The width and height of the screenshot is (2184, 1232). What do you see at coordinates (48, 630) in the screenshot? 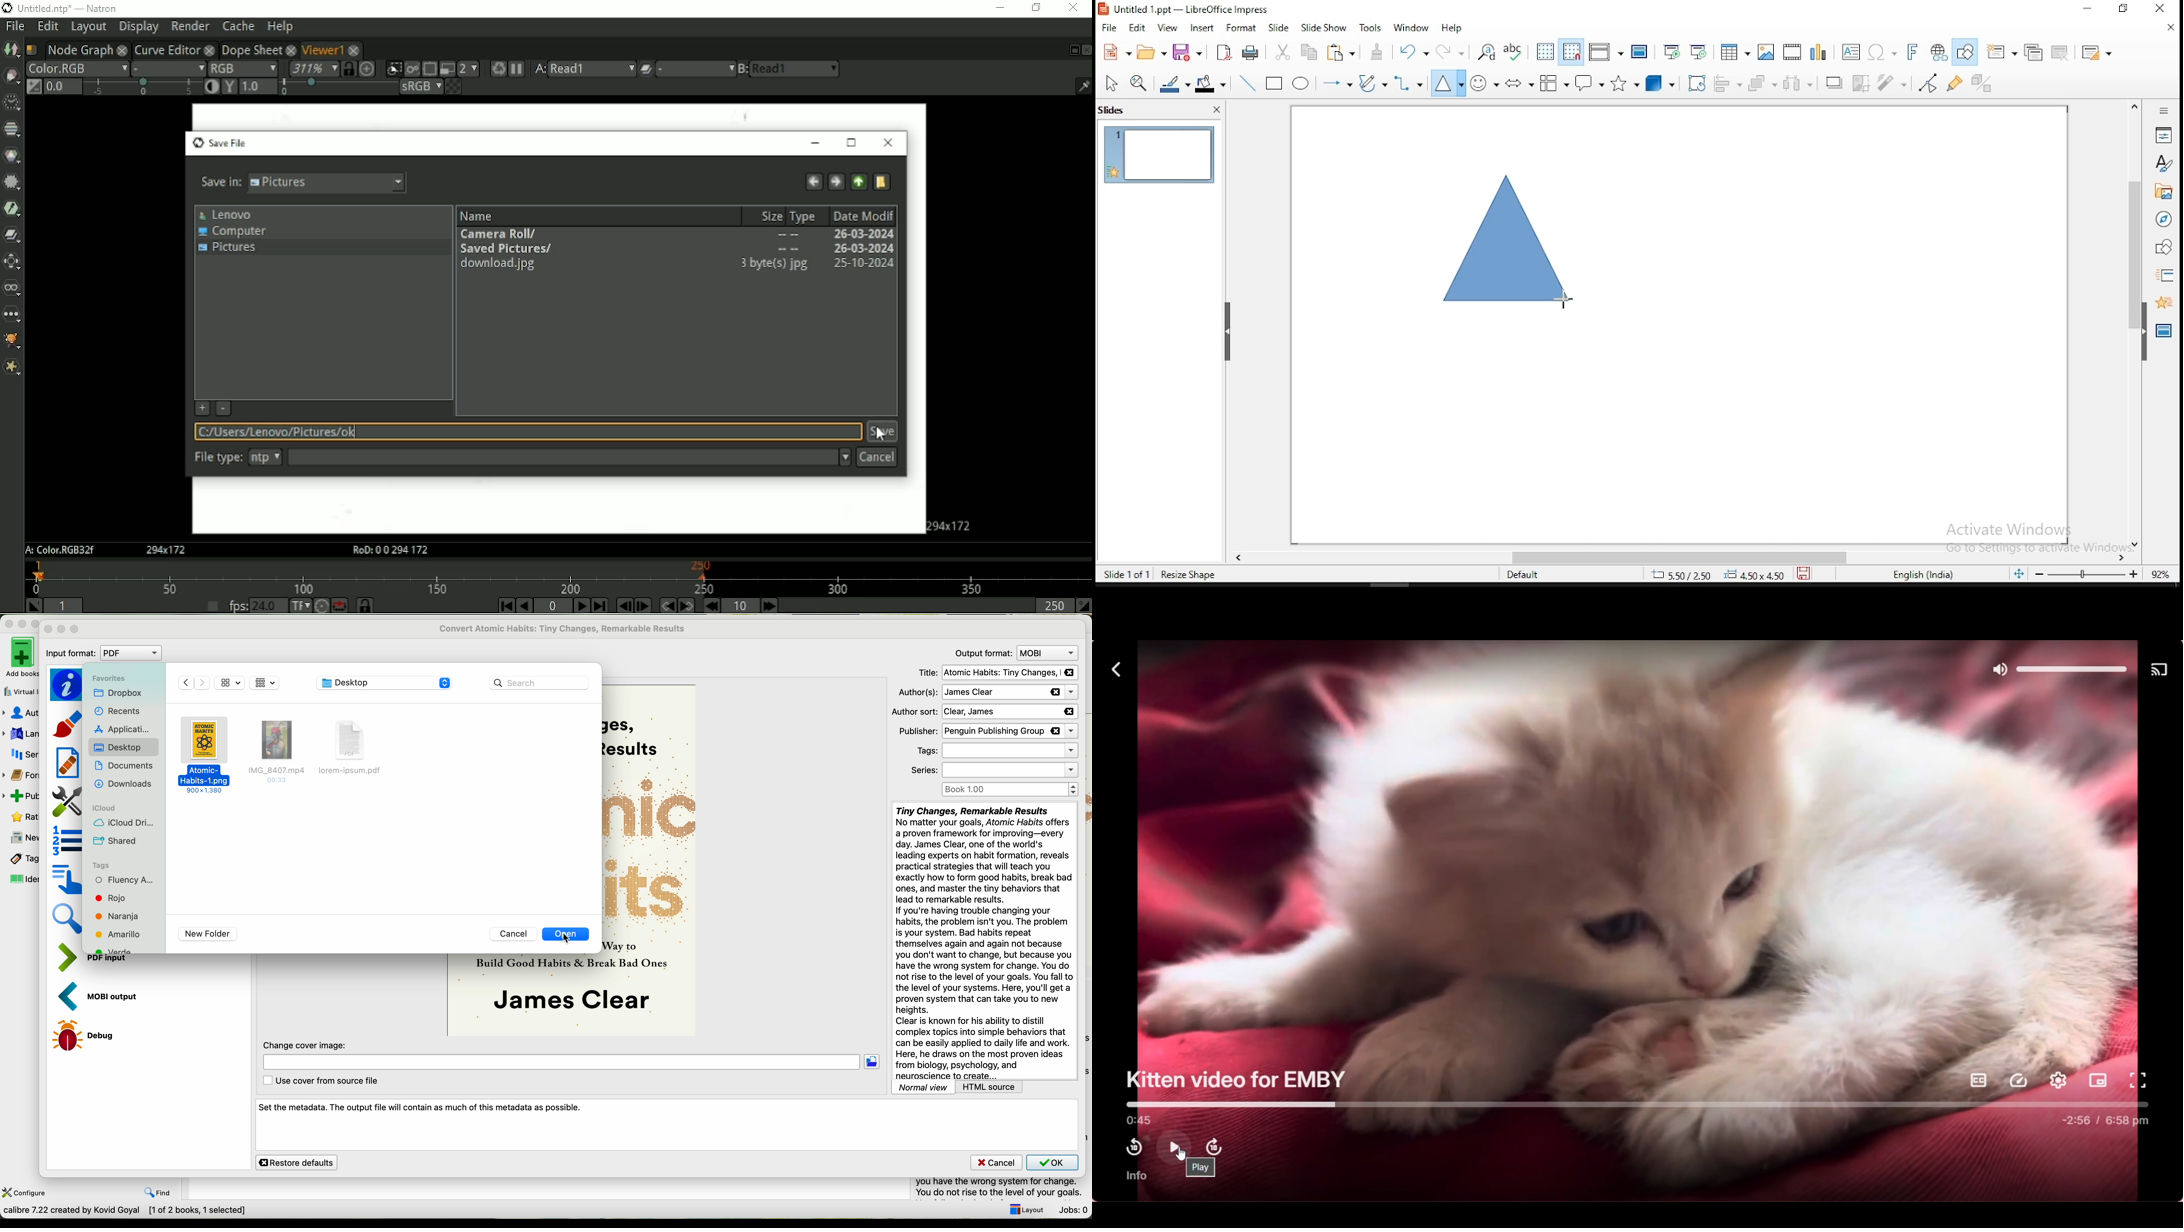
I see `close` at bounding box center [48, 630].